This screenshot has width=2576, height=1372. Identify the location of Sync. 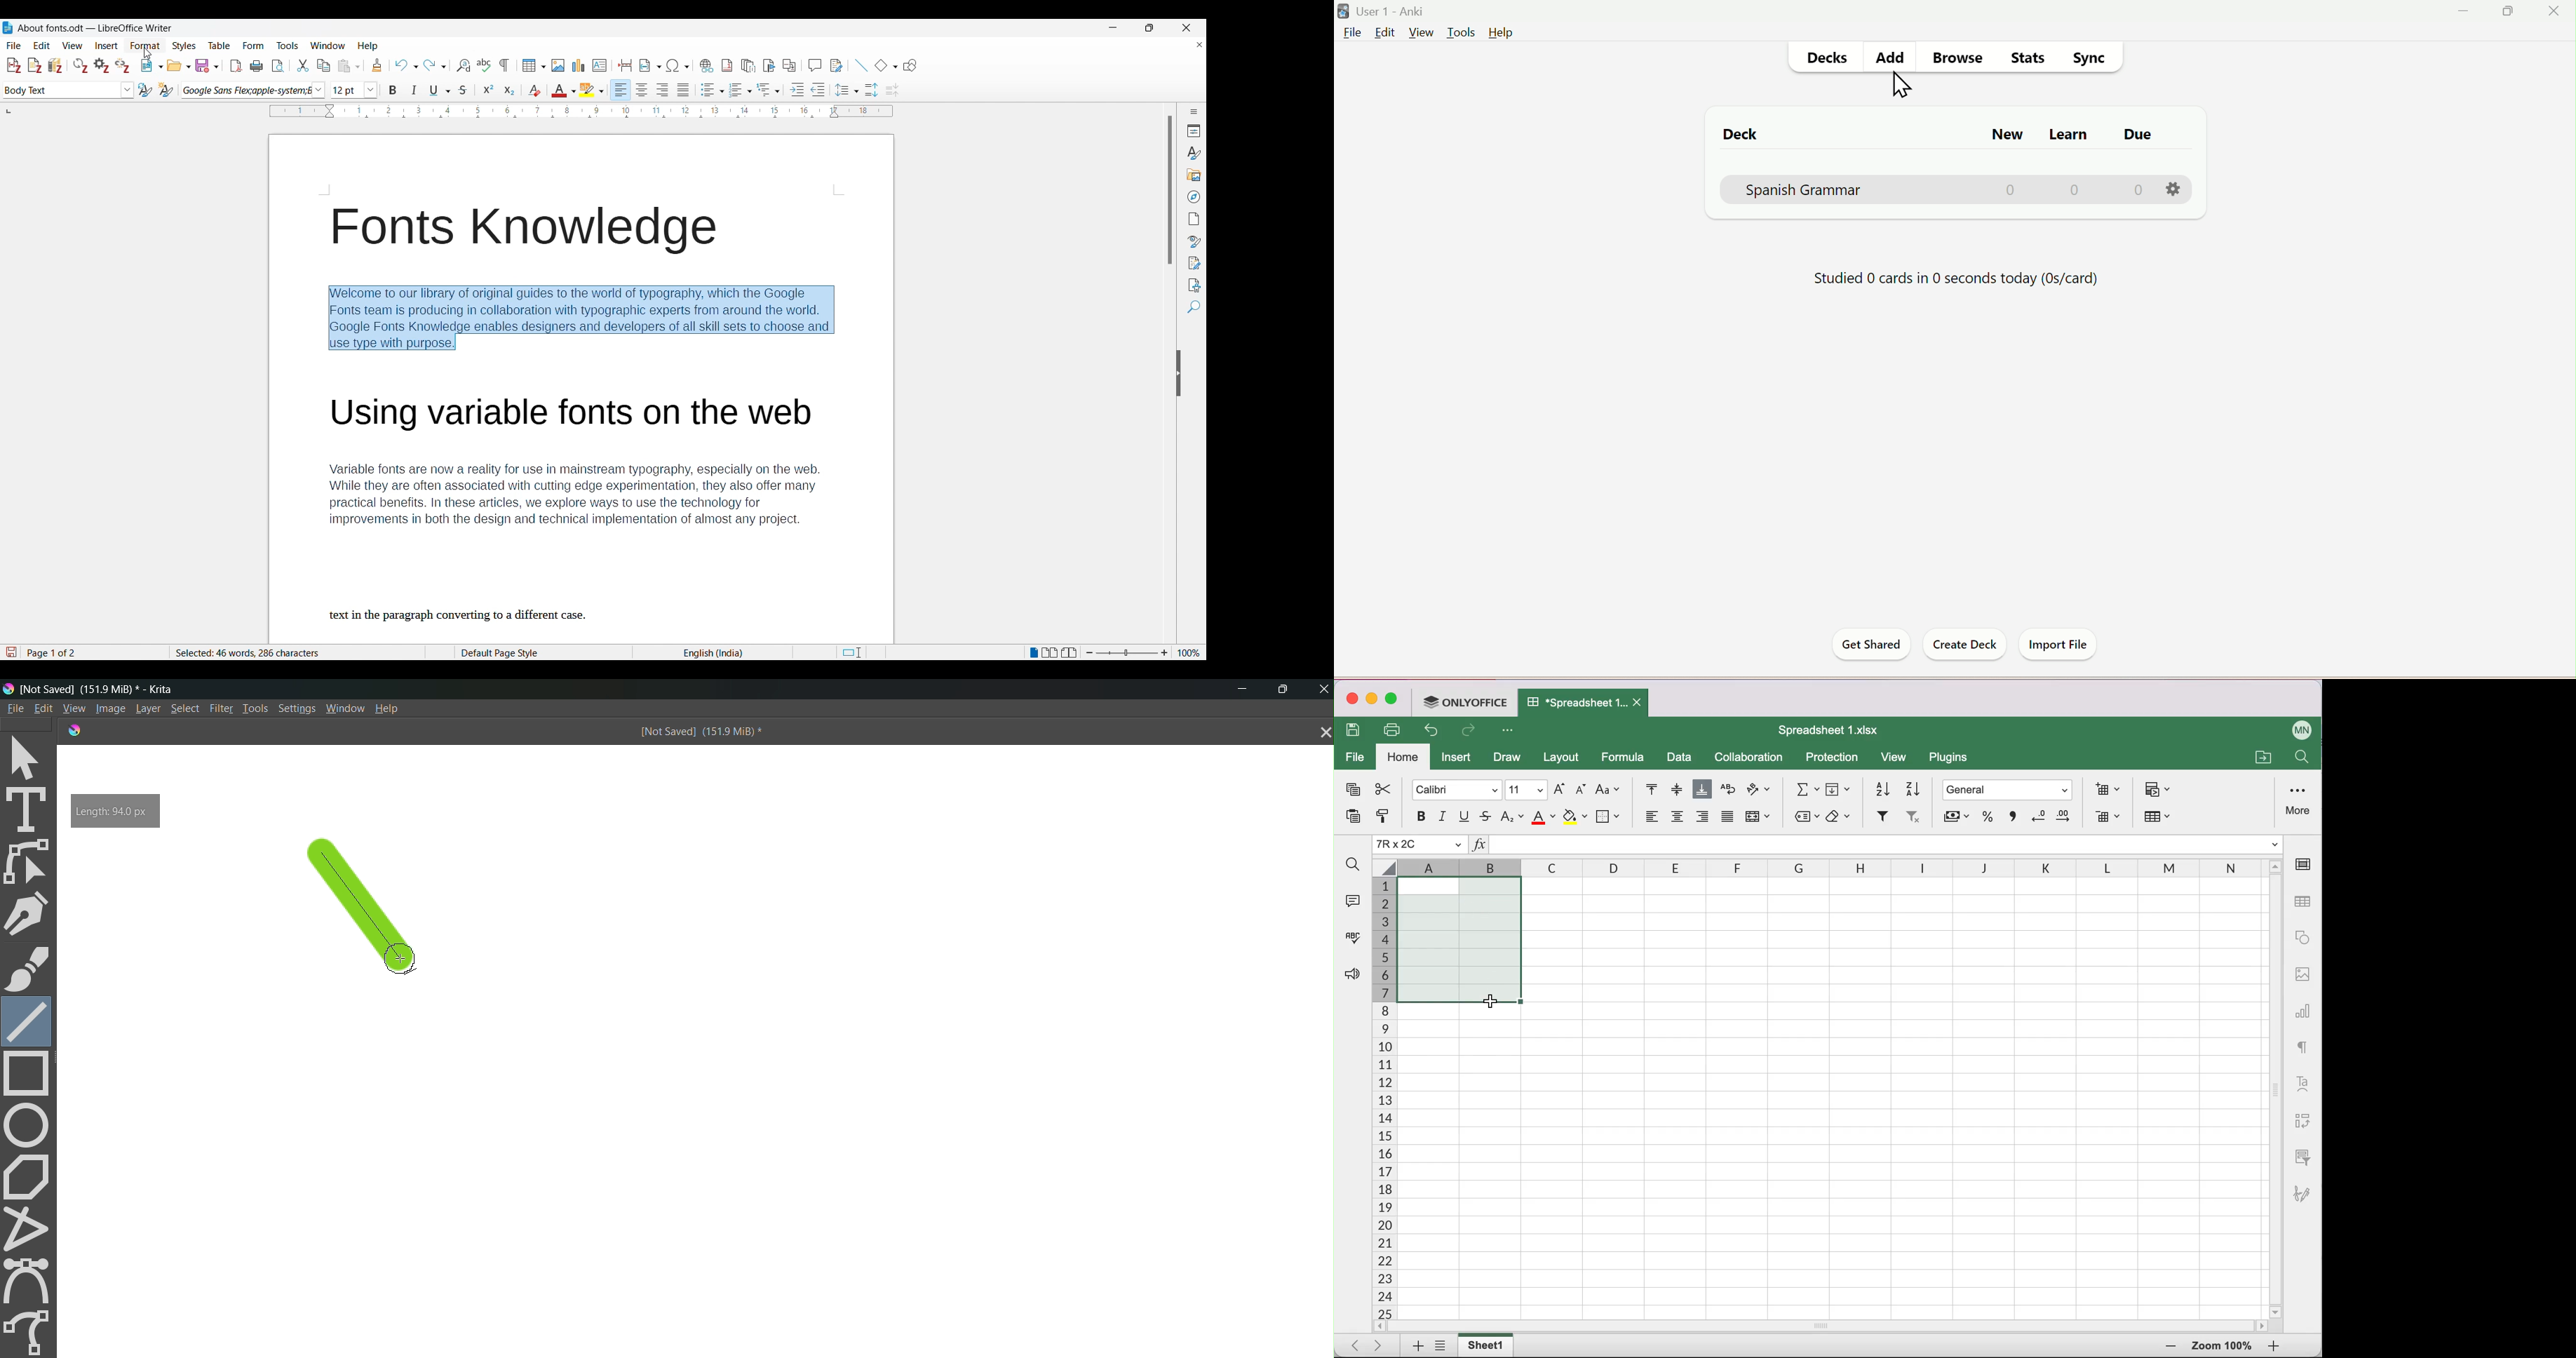
(2090, 57).